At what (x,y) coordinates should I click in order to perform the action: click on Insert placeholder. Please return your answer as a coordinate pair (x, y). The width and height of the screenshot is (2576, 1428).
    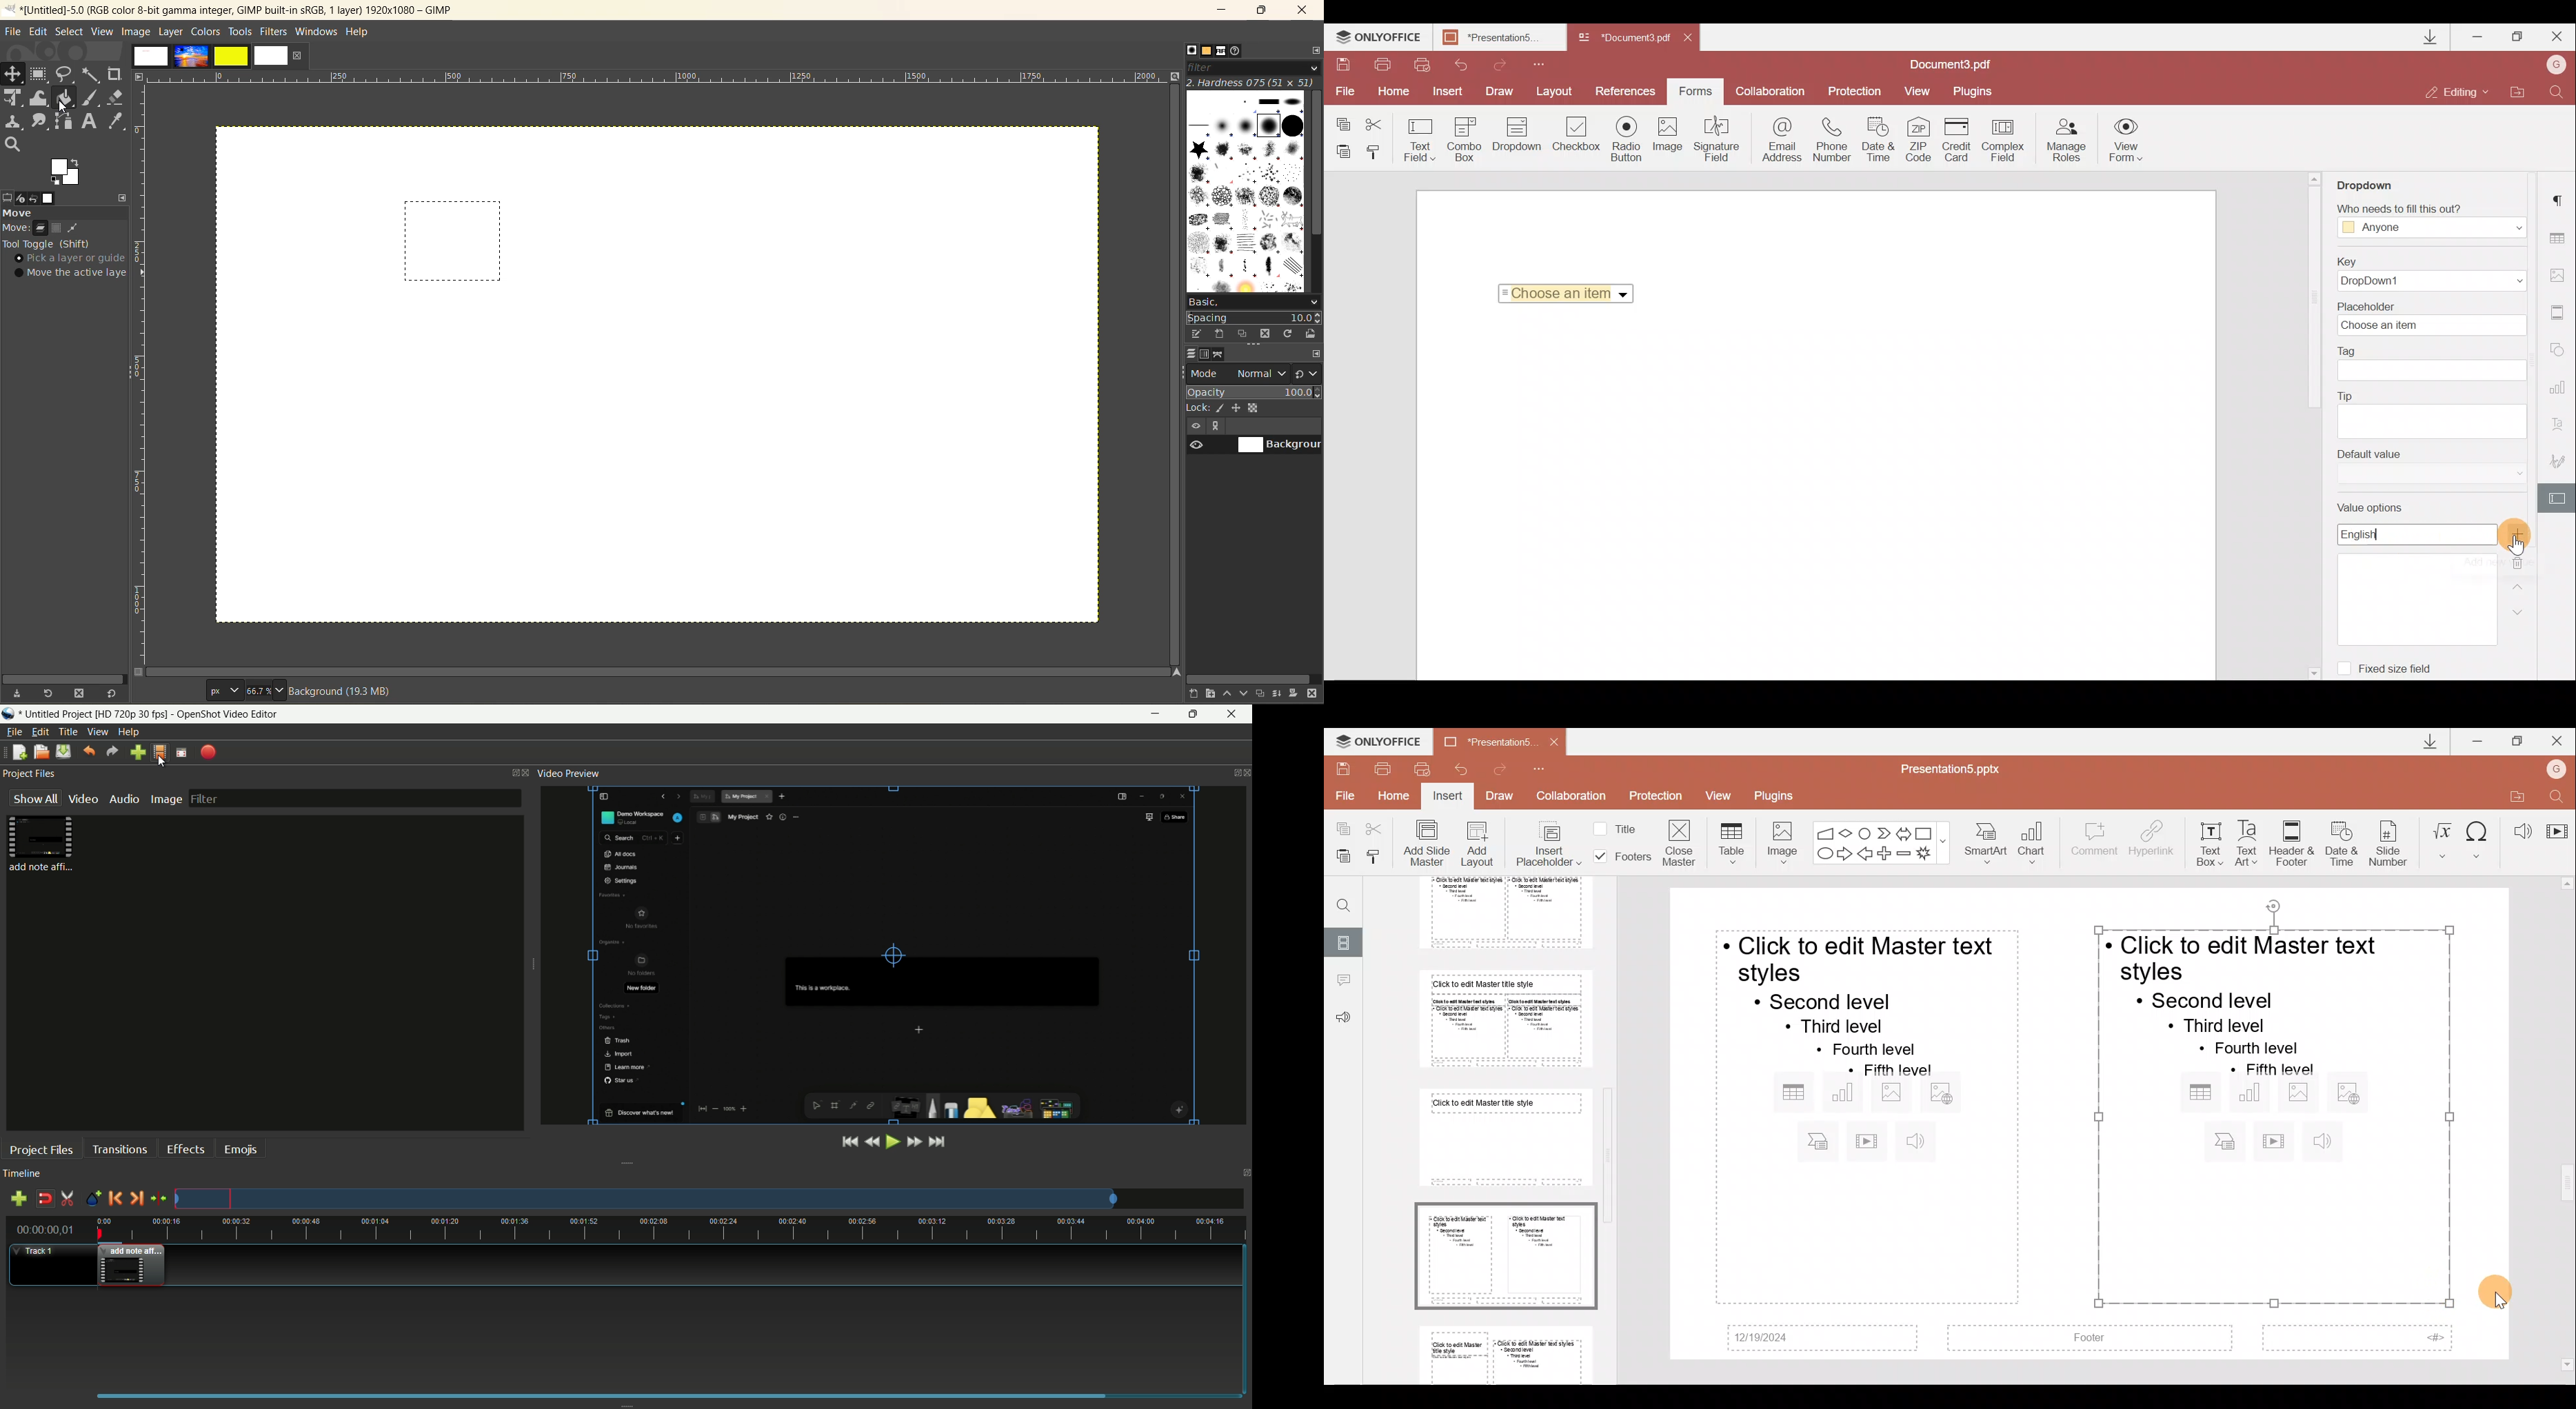
    Looking at the image, I should click on (1548, 845).